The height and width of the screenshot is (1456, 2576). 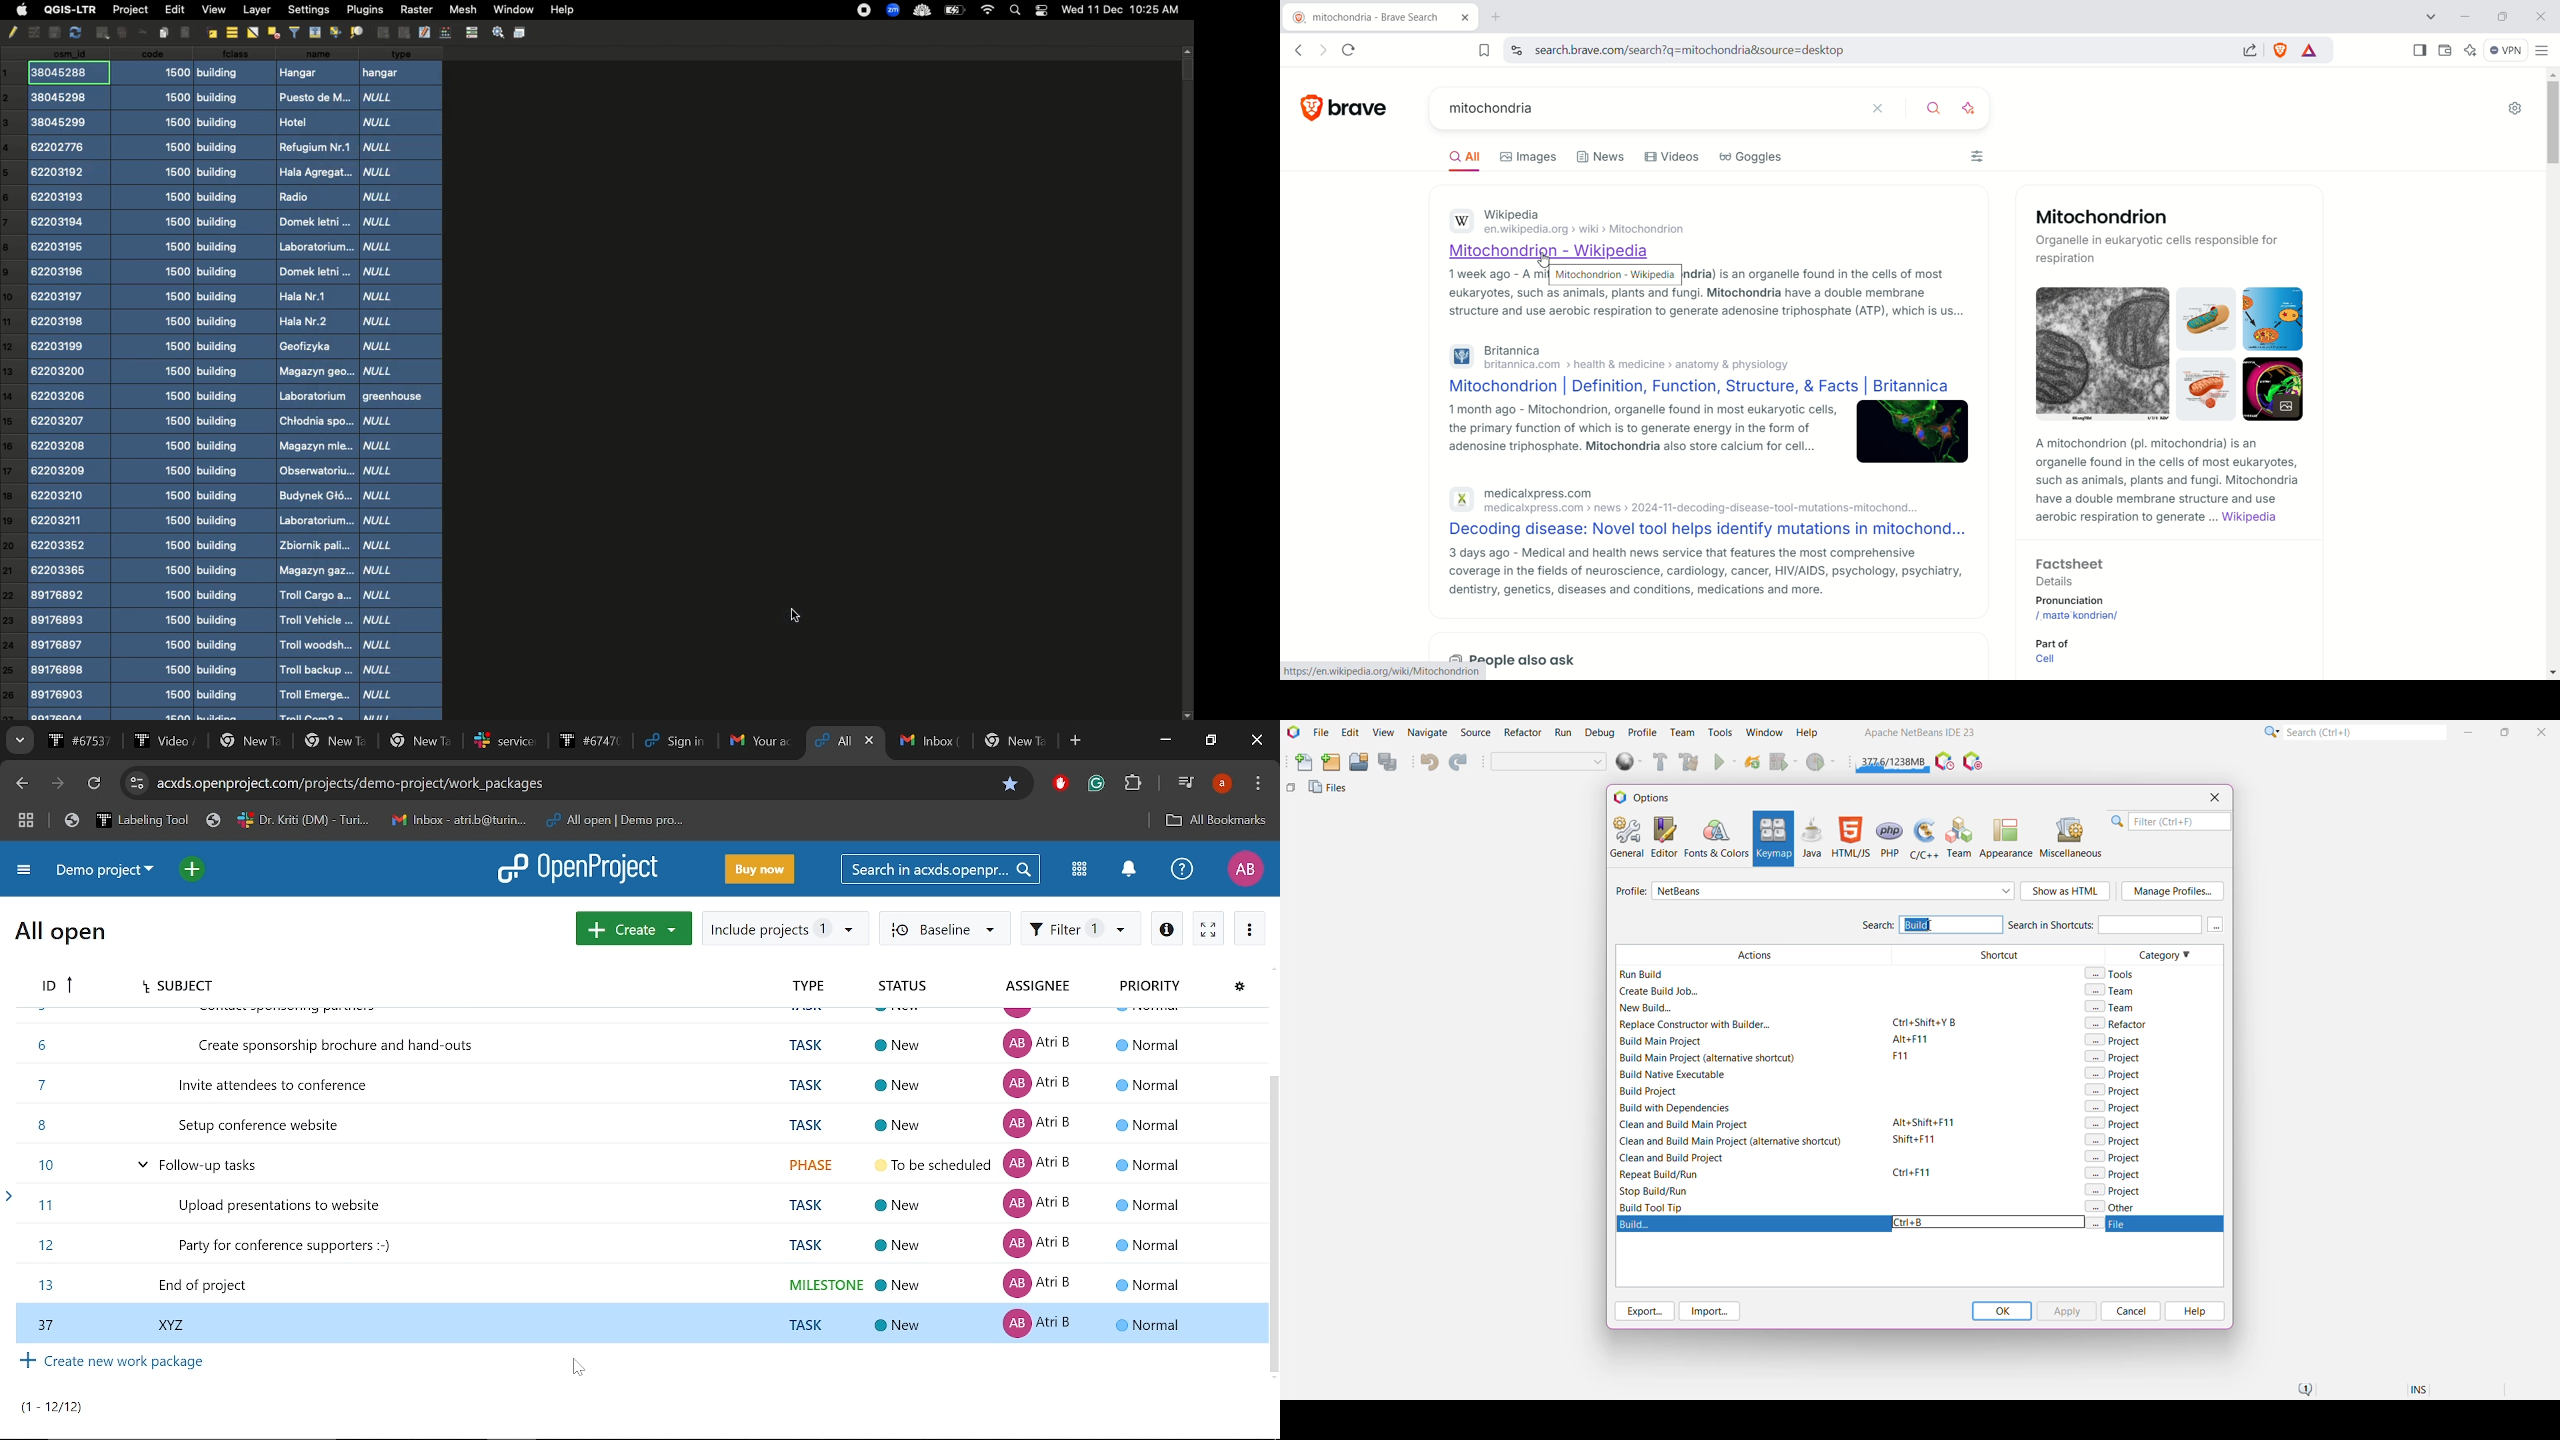 What do you see at coordinates (2073, 837) in the screenshot?
I see `Miscellaneous` at bounding box center [2073, 837].